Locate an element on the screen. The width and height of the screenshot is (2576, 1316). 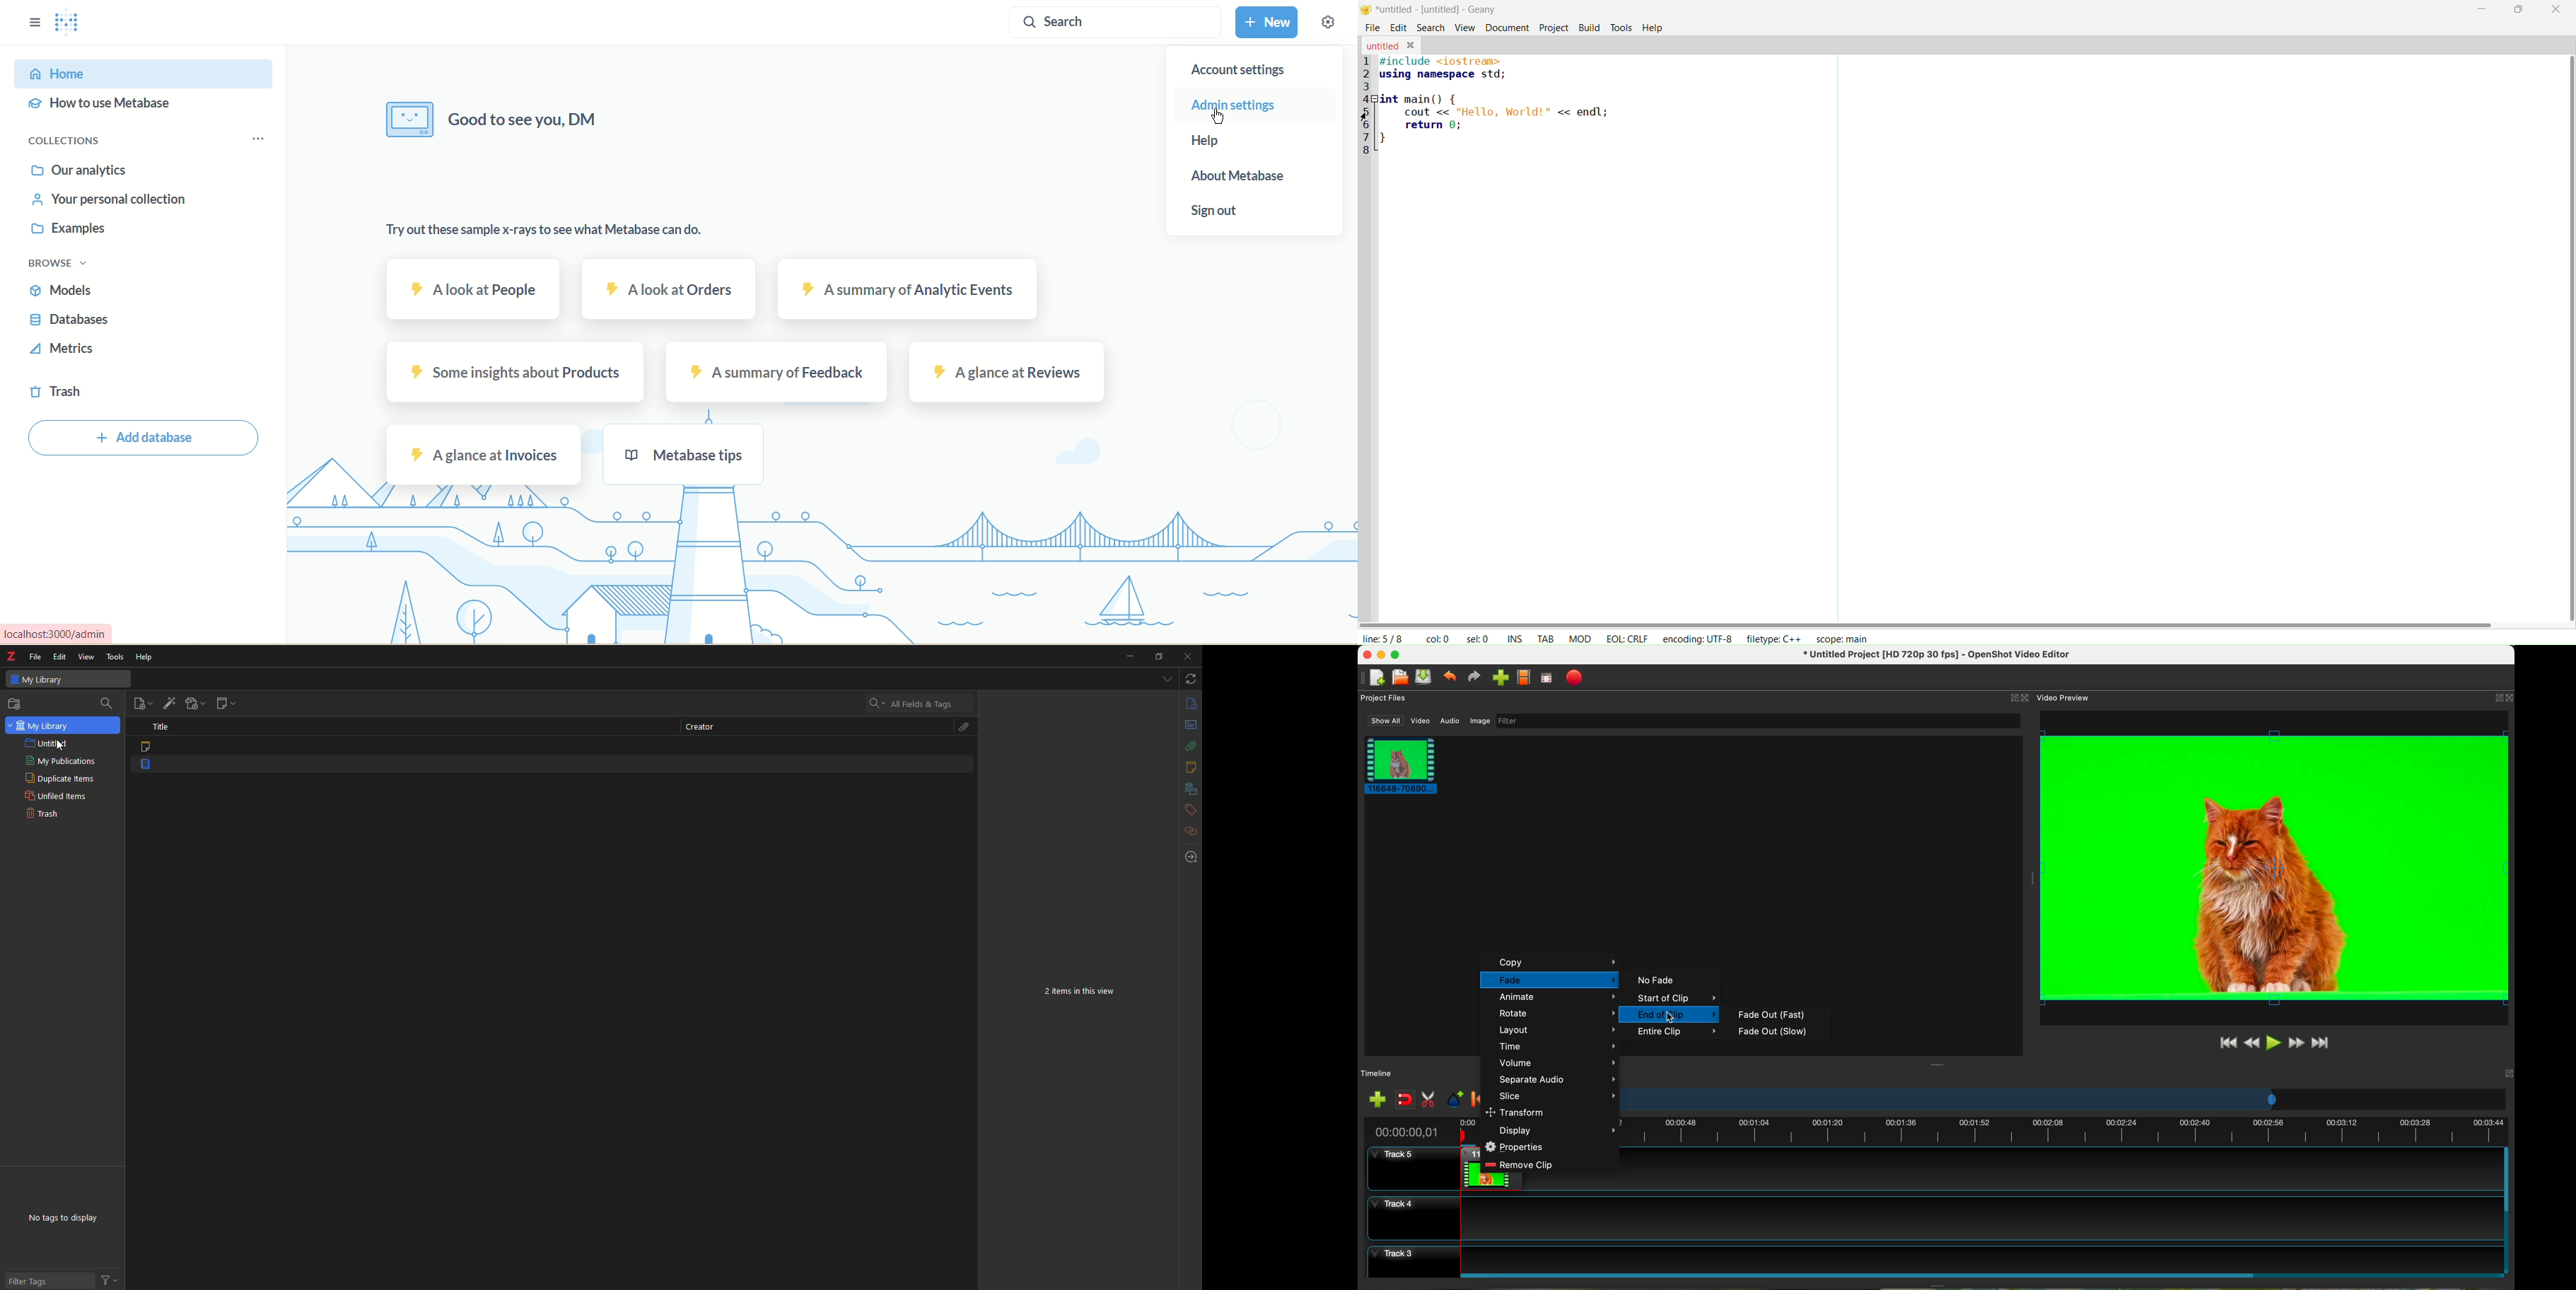
properties is located at coordinates (1516, 1146).